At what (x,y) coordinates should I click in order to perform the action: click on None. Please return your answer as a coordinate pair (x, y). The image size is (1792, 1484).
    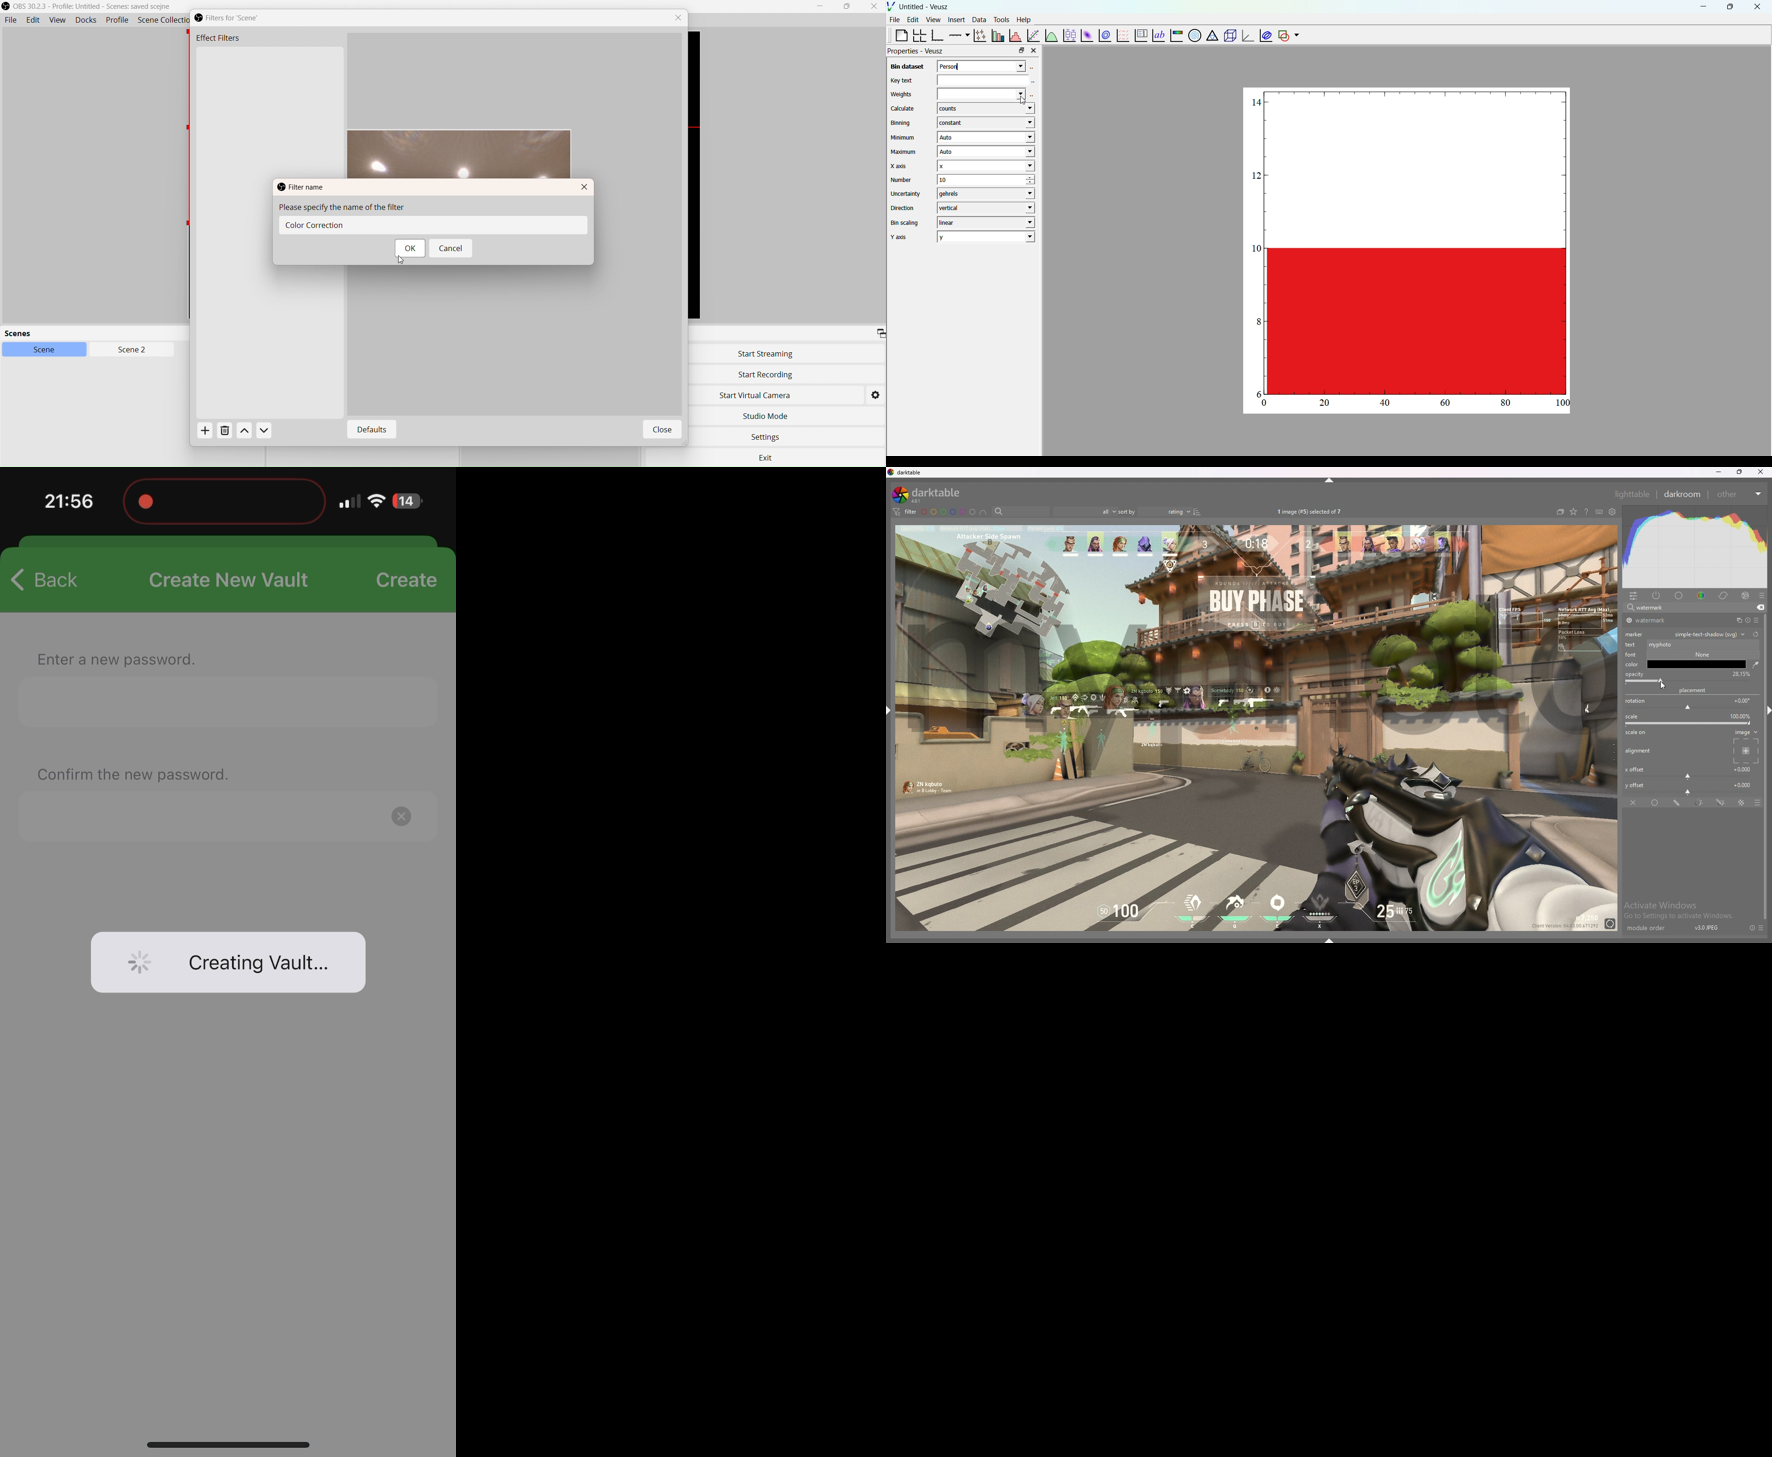
    Looking at the image, I should click on (1700, 654).